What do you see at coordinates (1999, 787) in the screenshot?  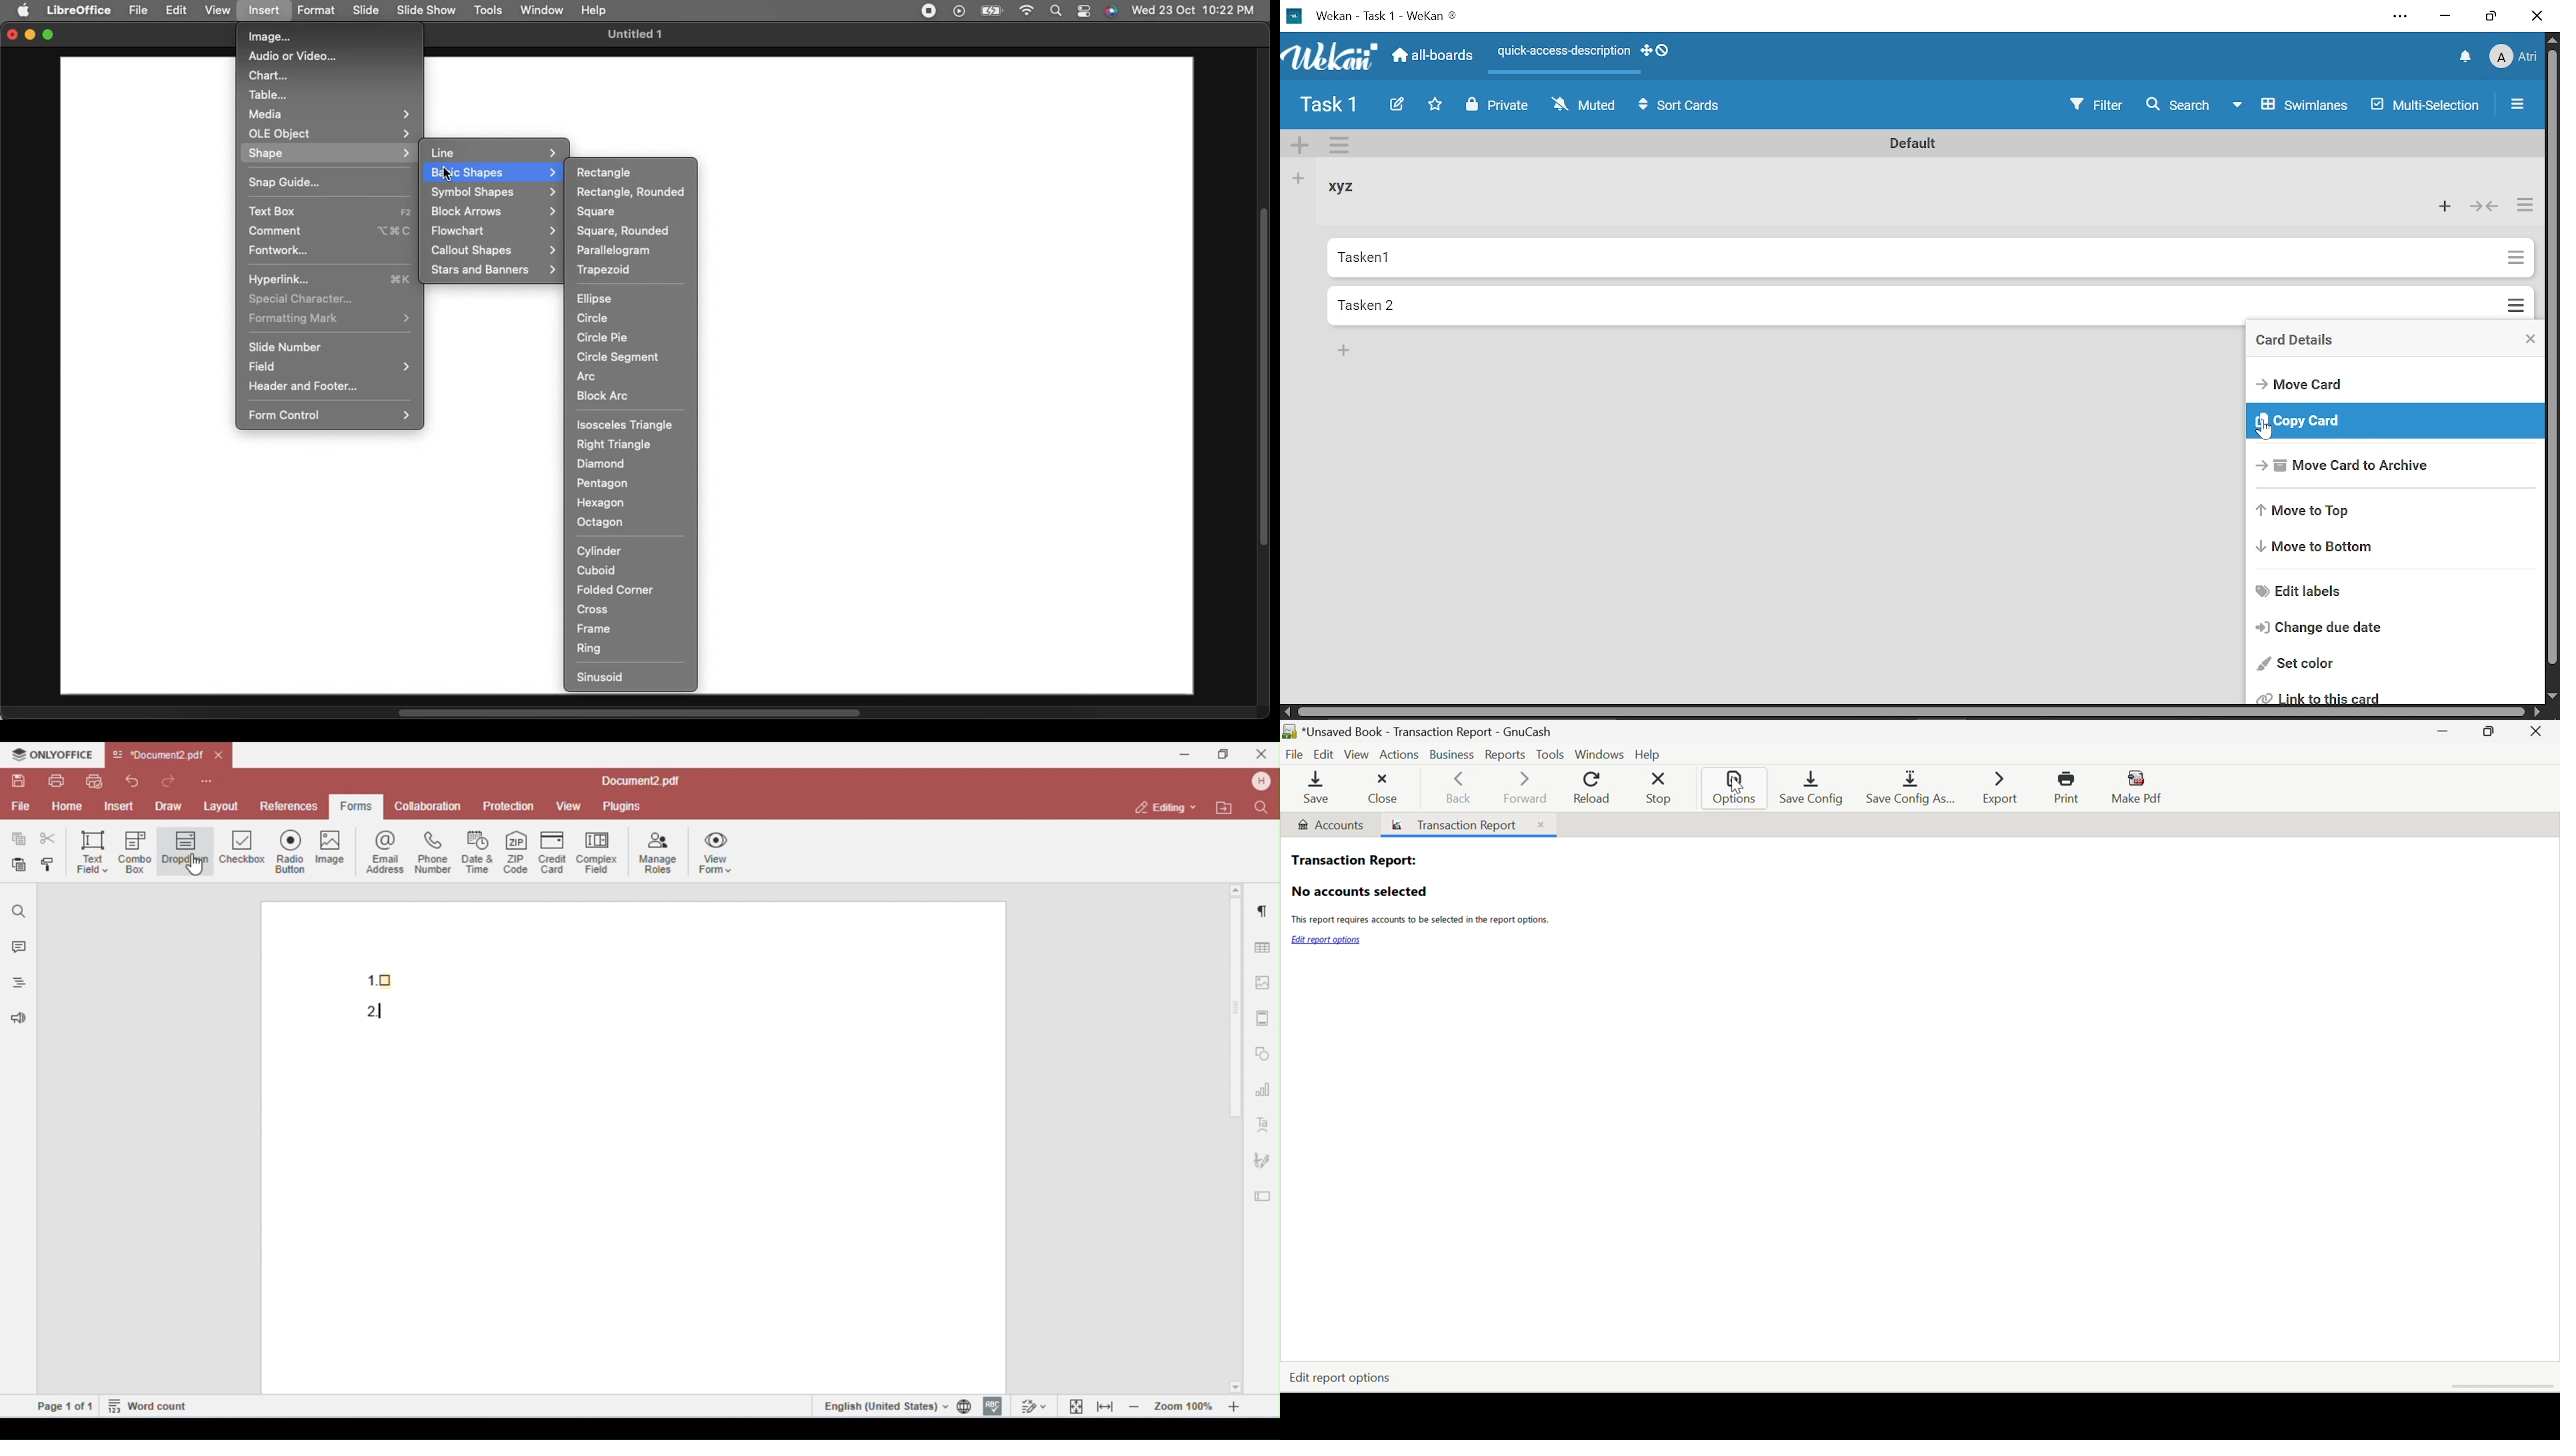 I see `Export` at bounding box center [1999, 787].